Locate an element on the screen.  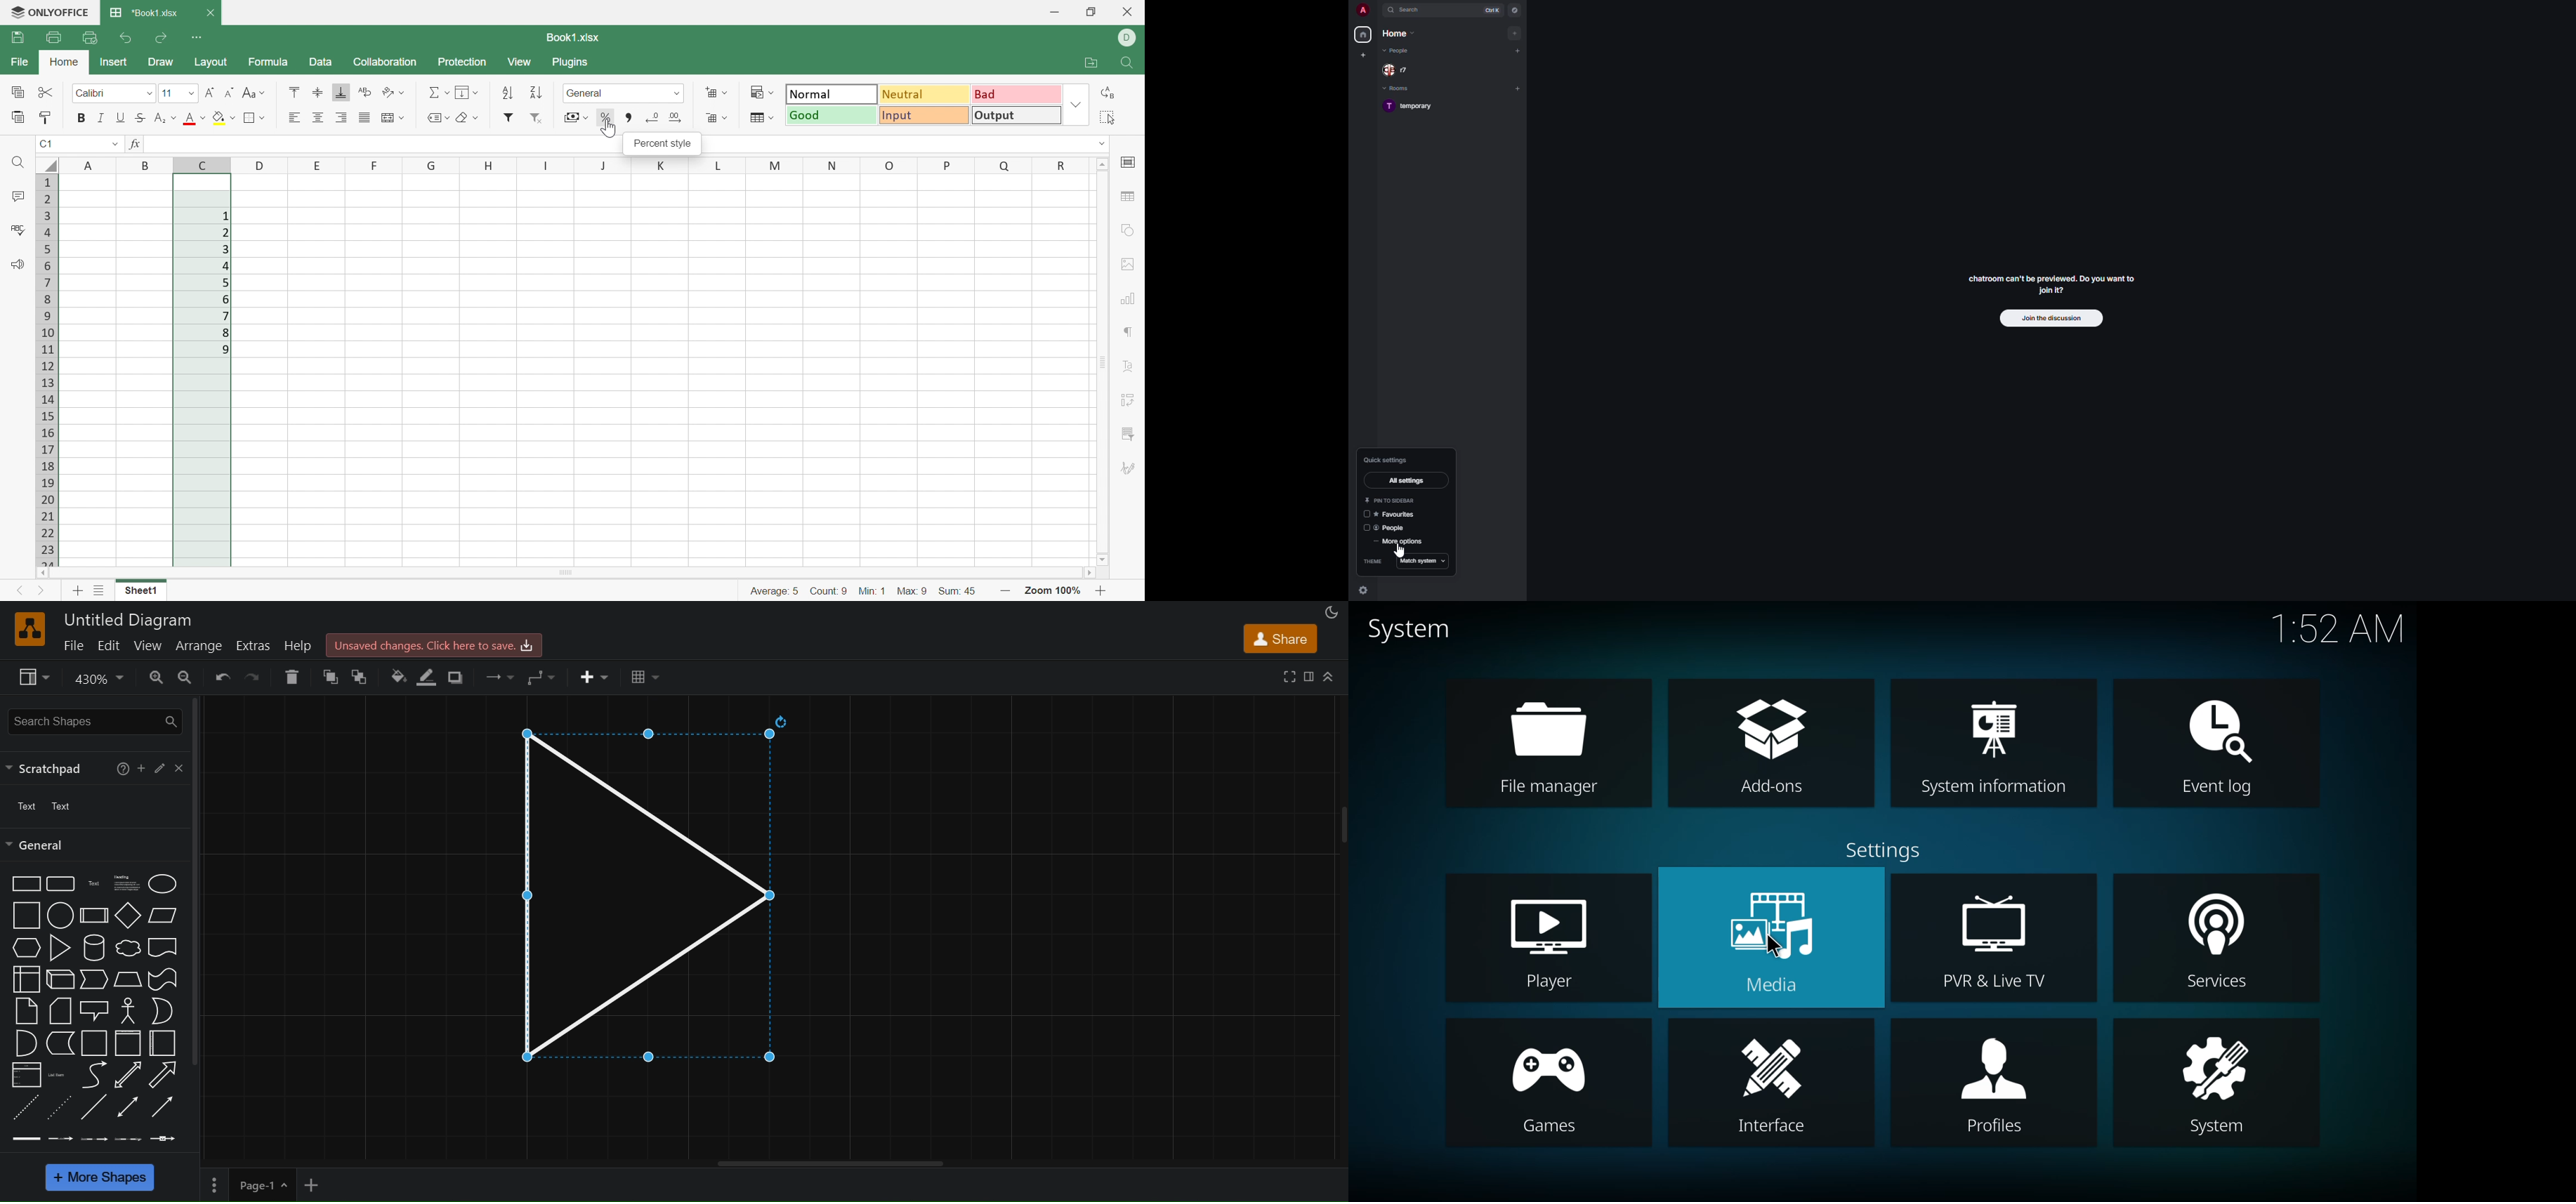
Select all is located at coordinates (47, 163).